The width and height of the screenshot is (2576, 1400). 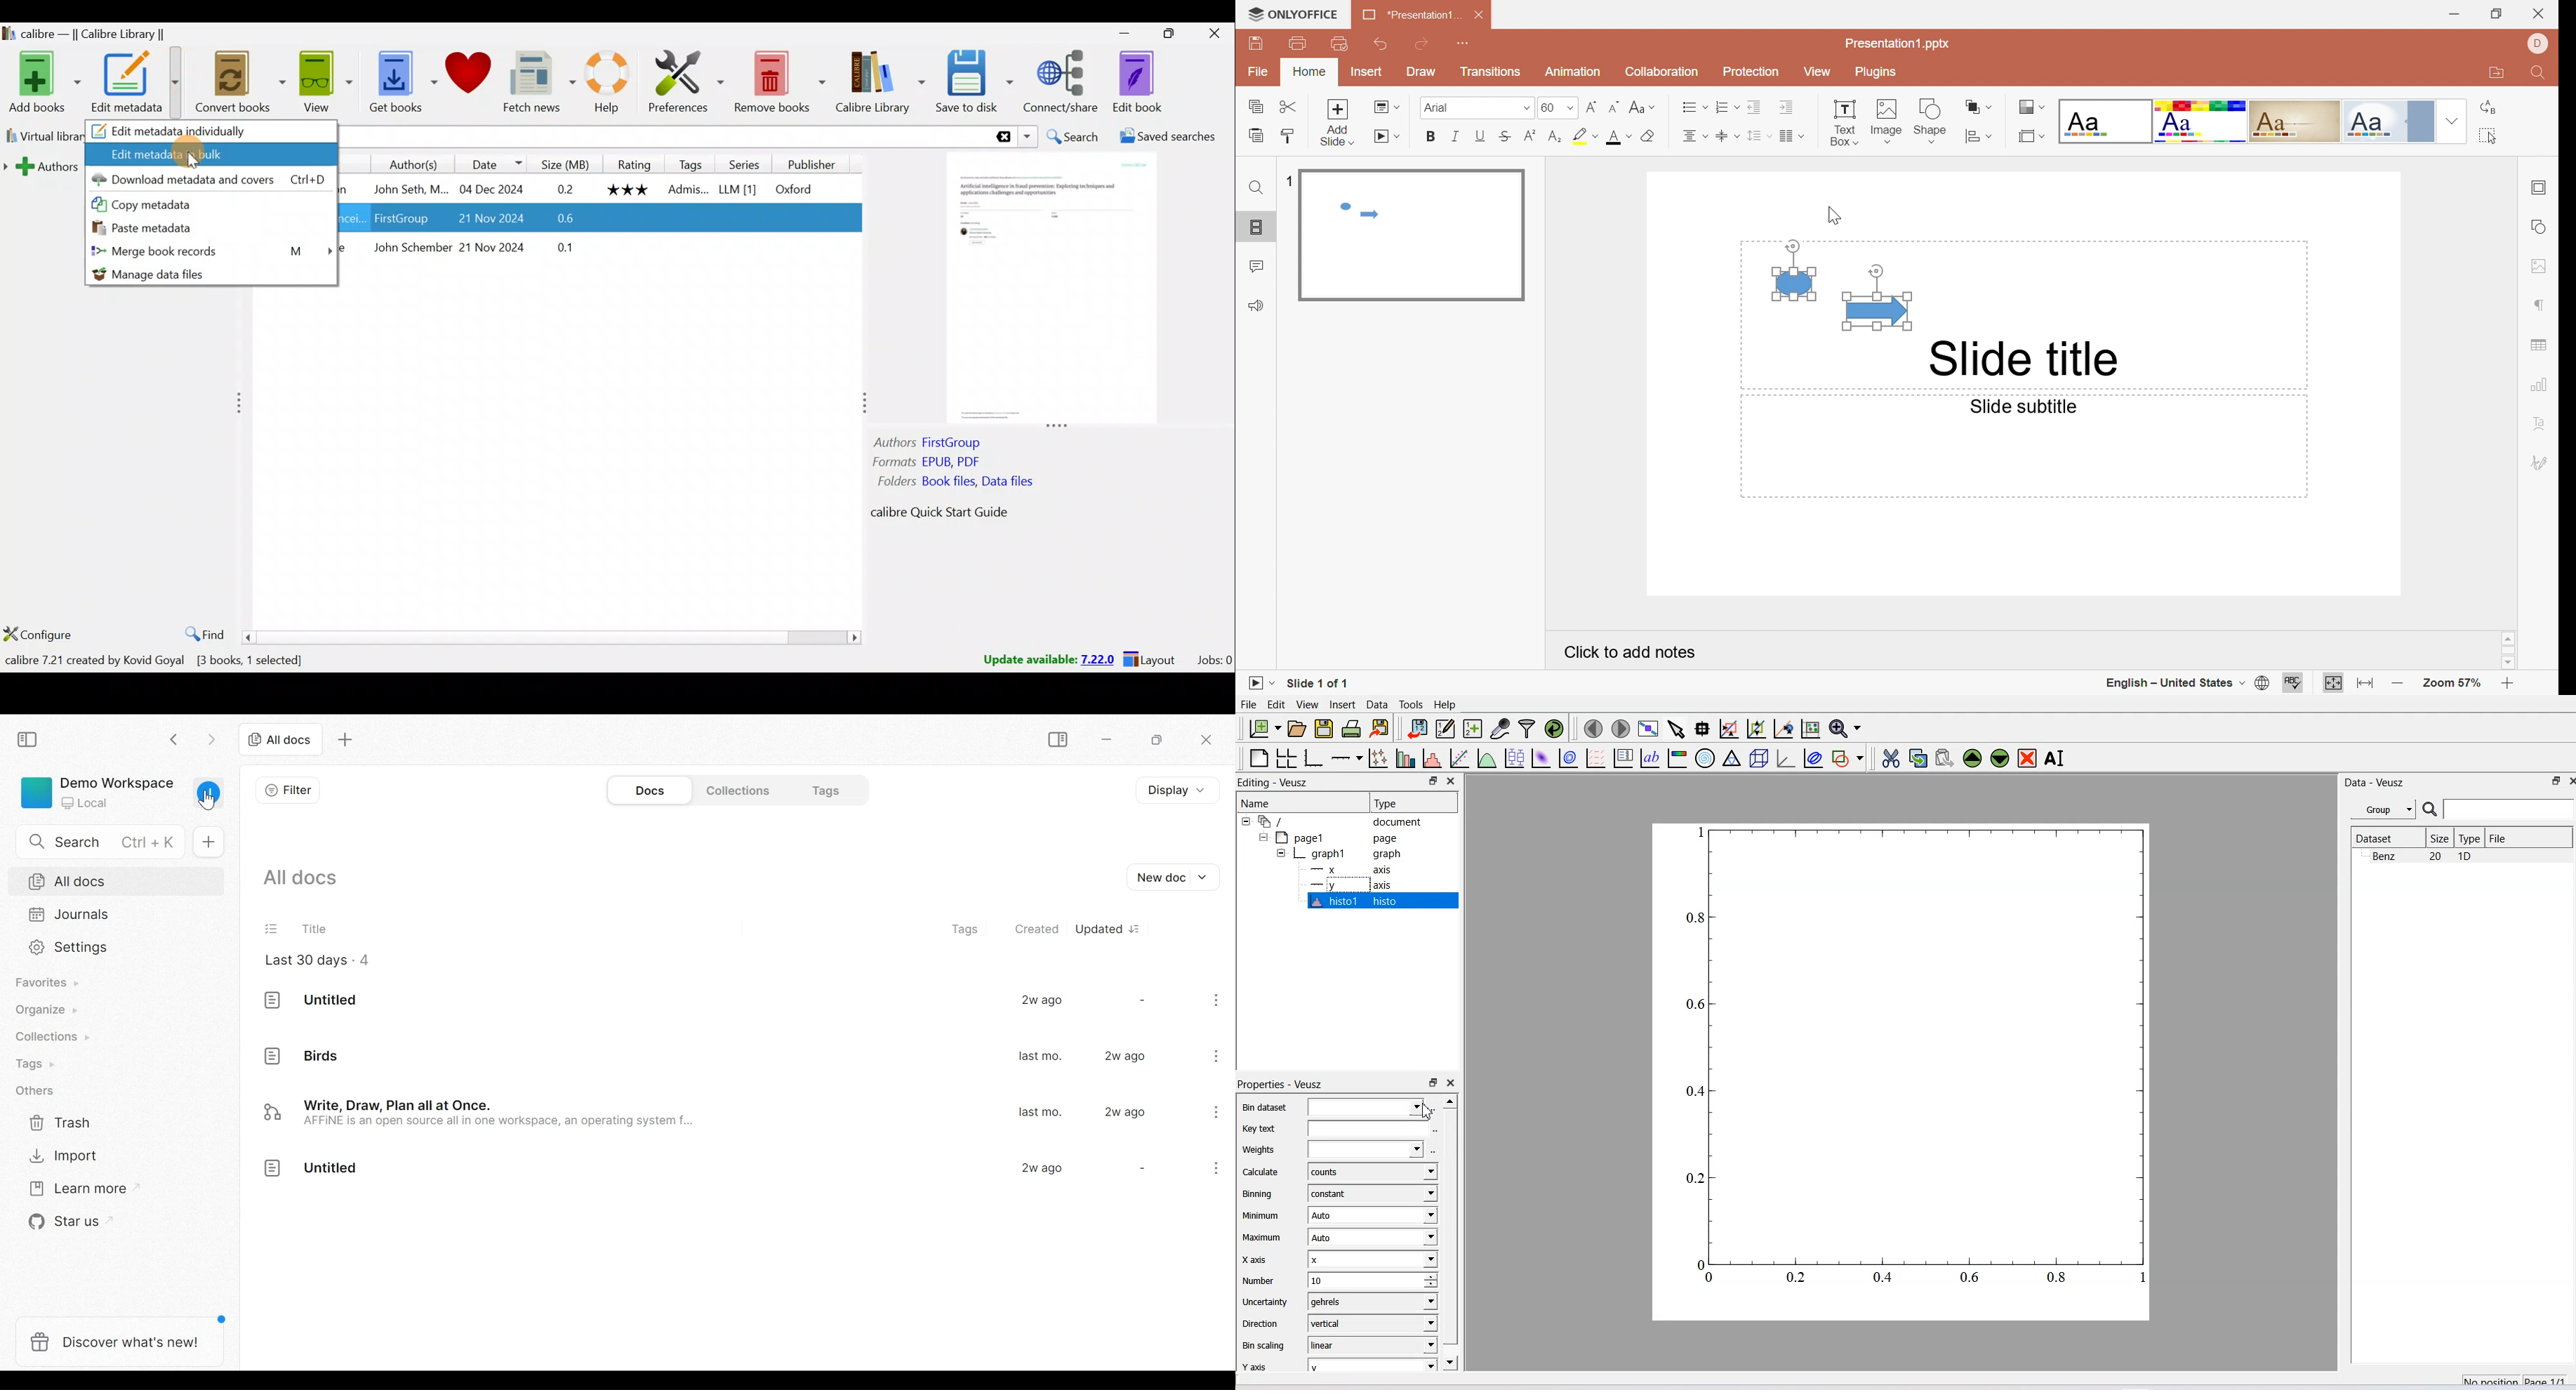 What do you see at coordinates (1382, 46) in the screenshot?
I see `Undo` at bounding box center [1382, 46].